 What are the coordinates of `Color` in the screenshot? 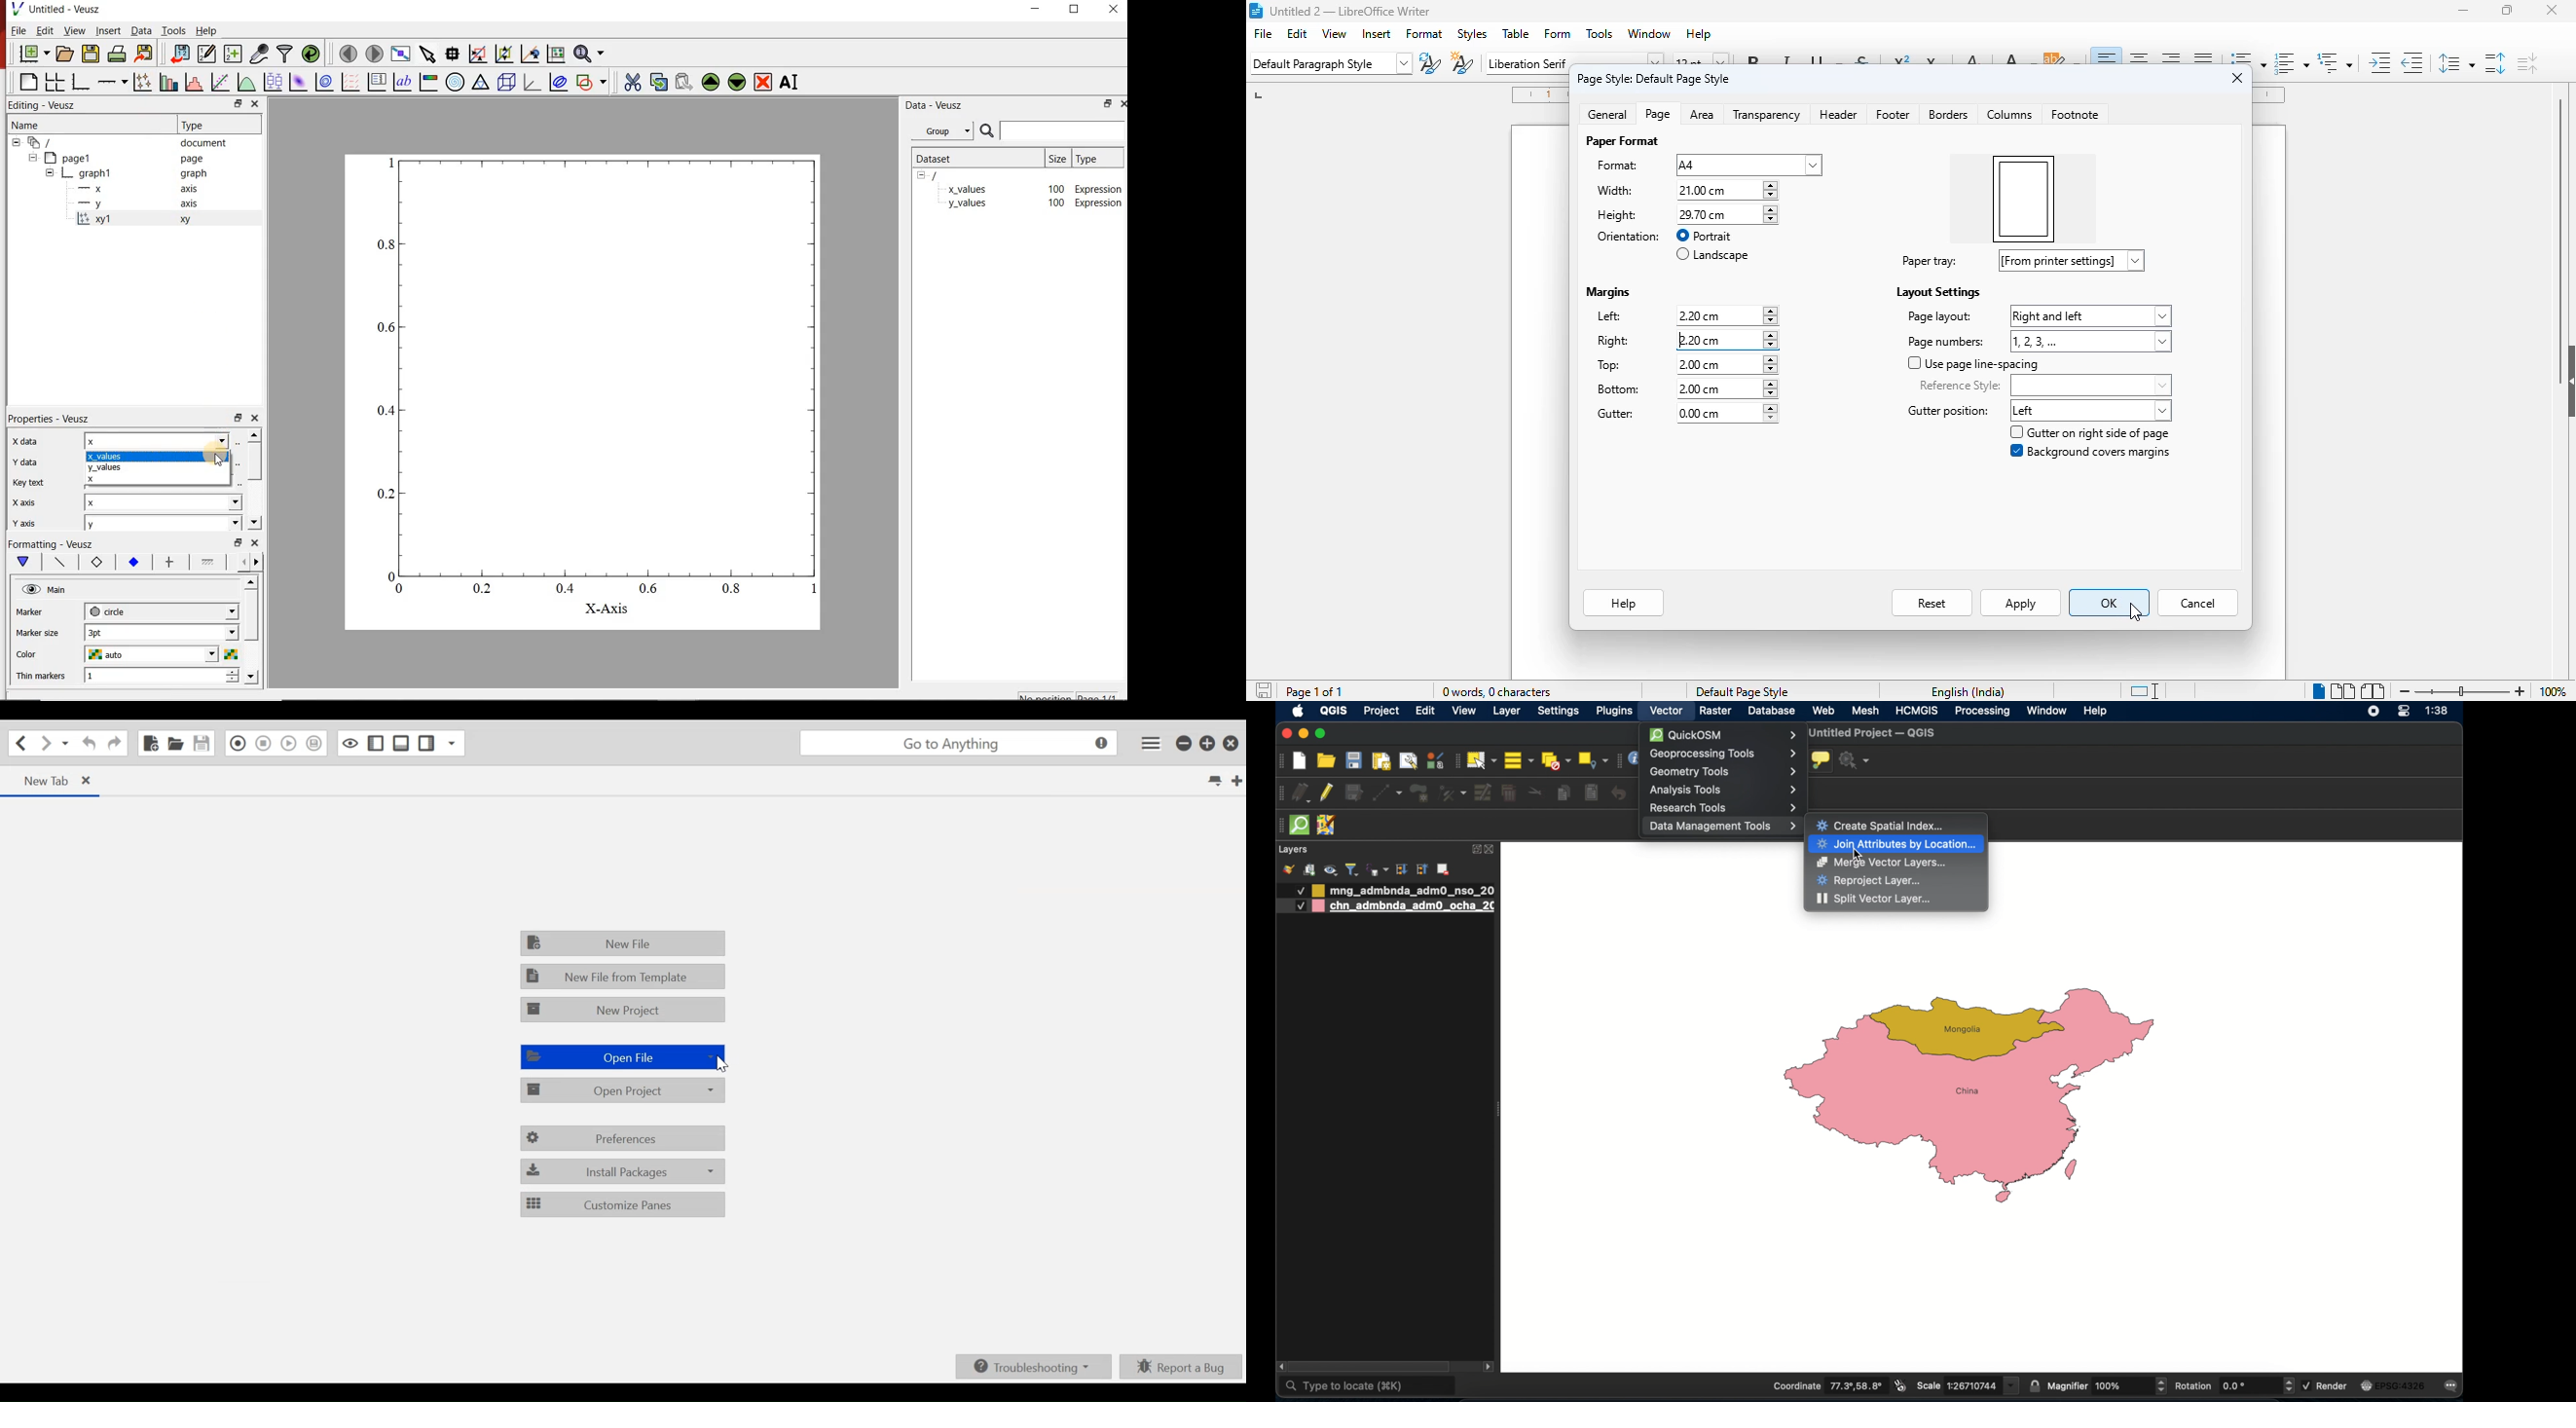 It's located at (30, 655).